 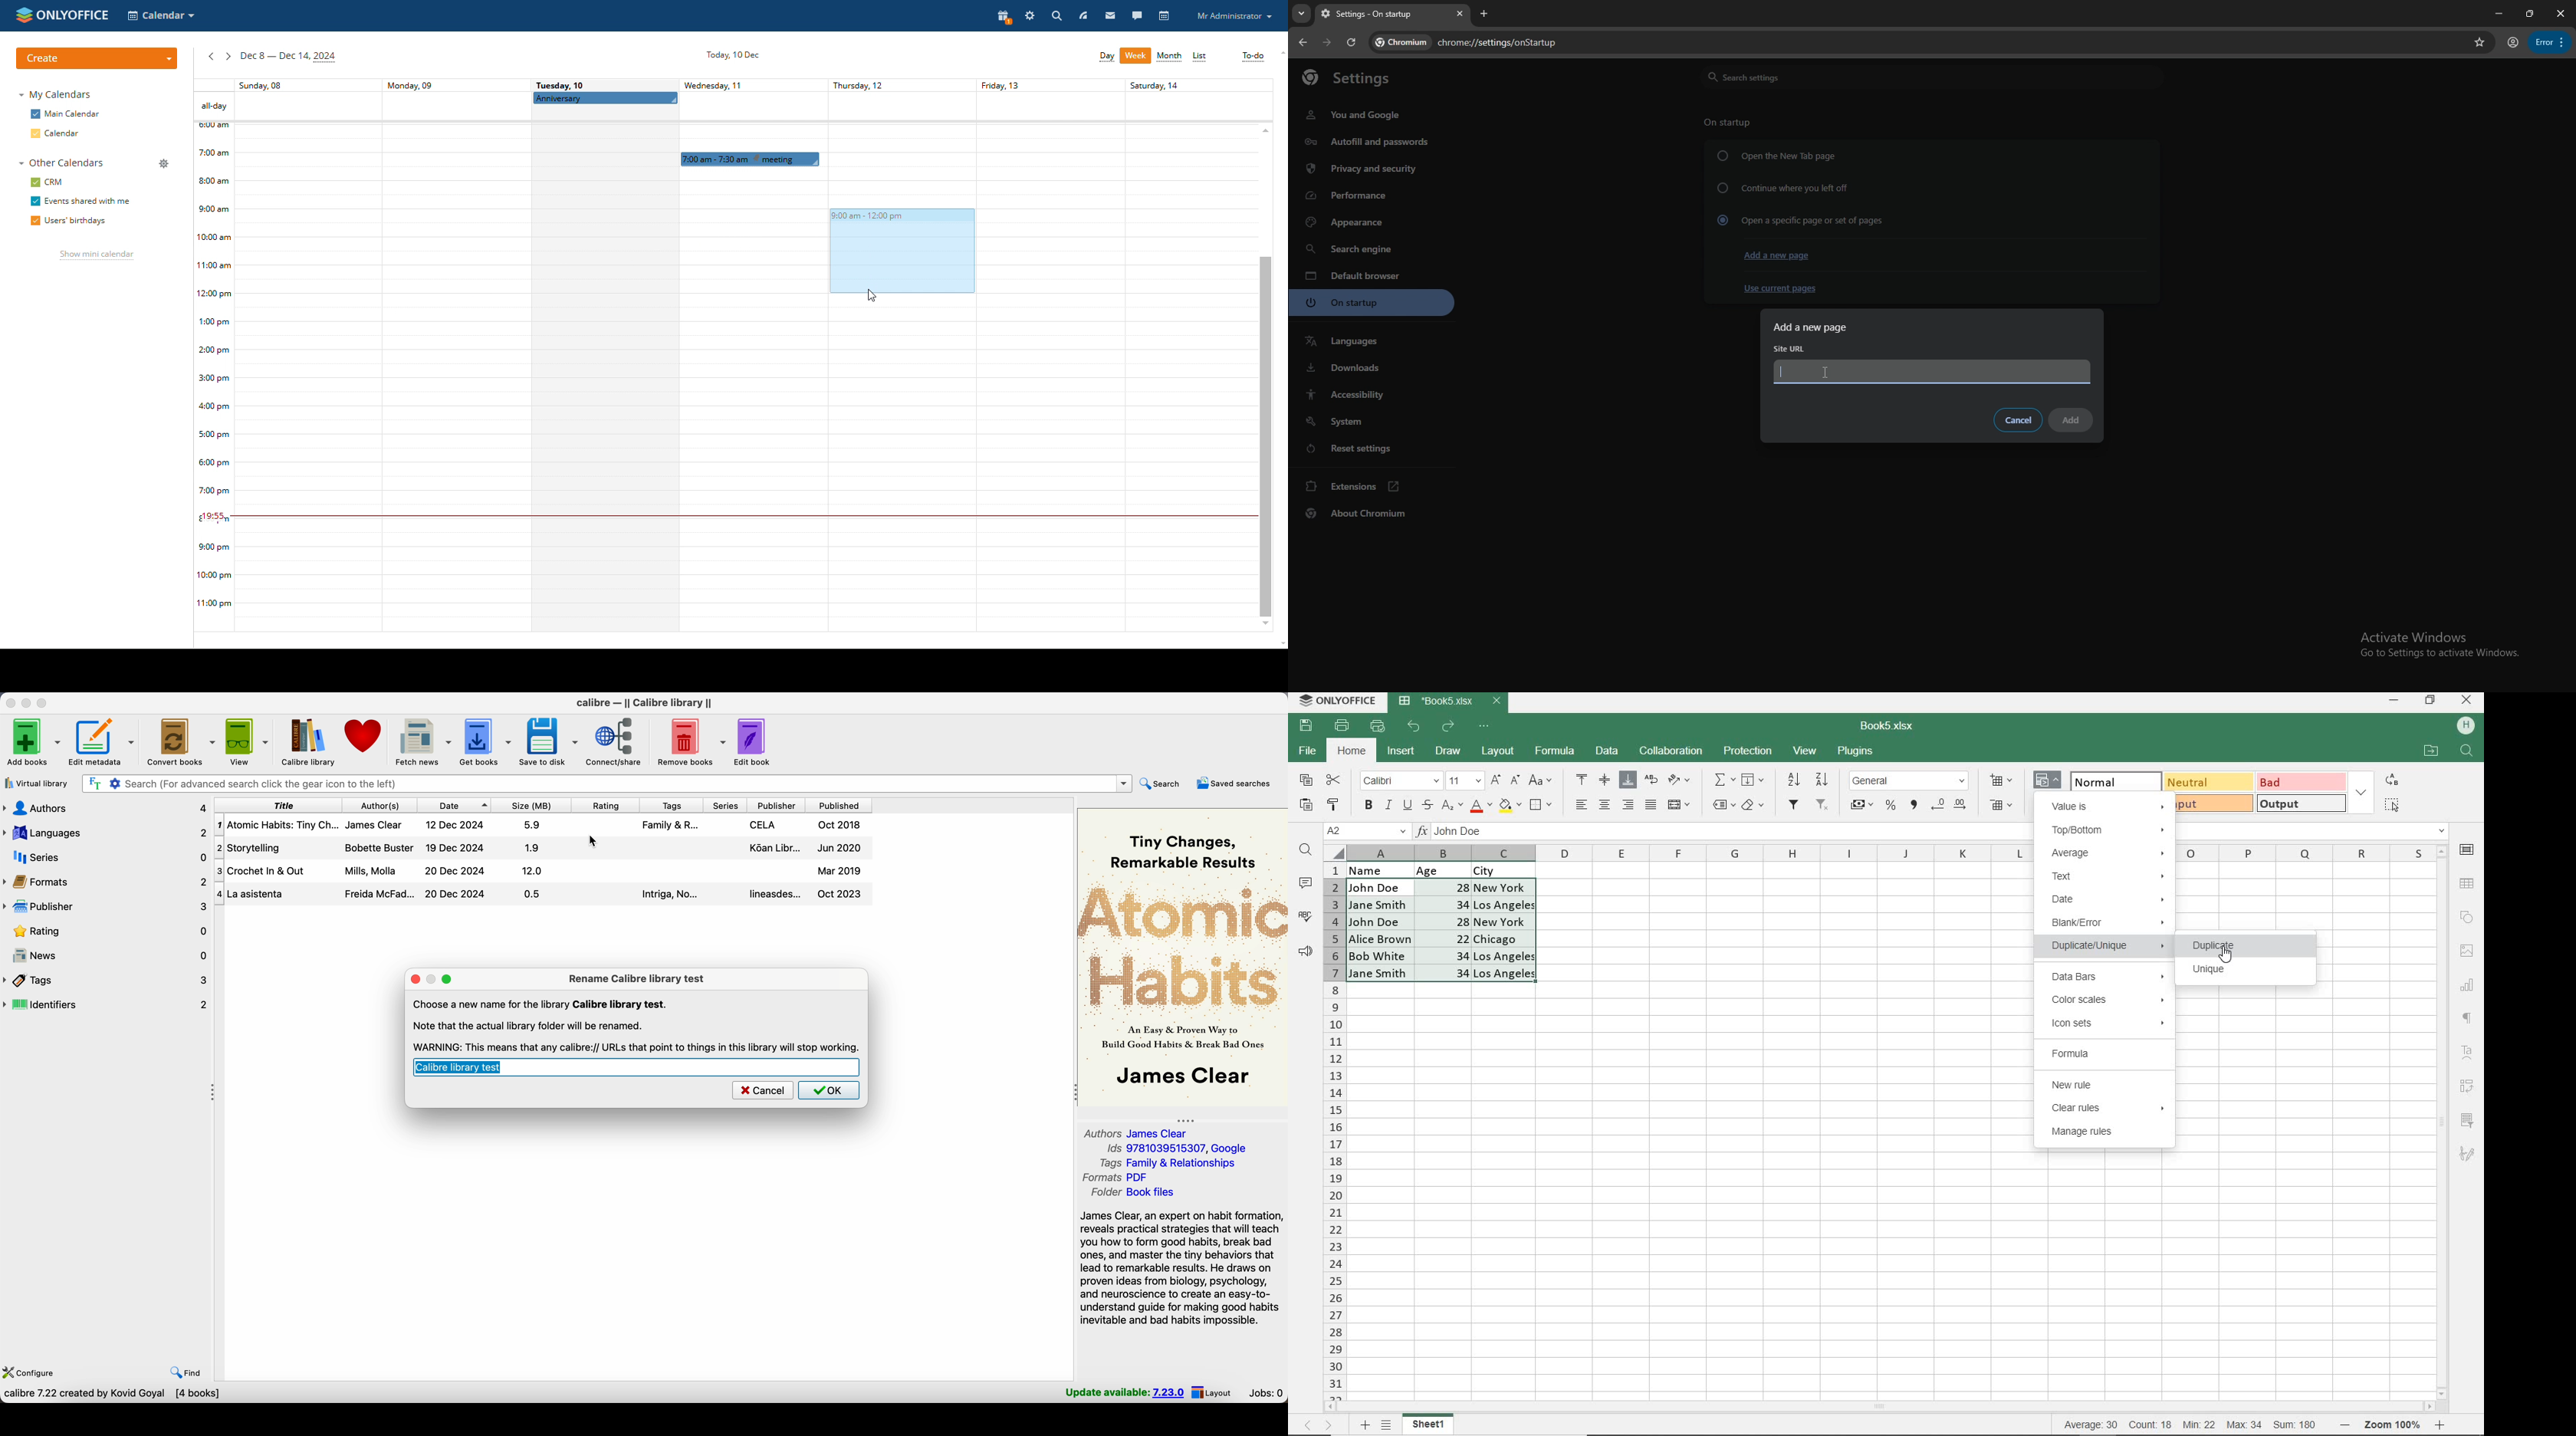 I want to click on scheduled event, so click(x=750, y=158).